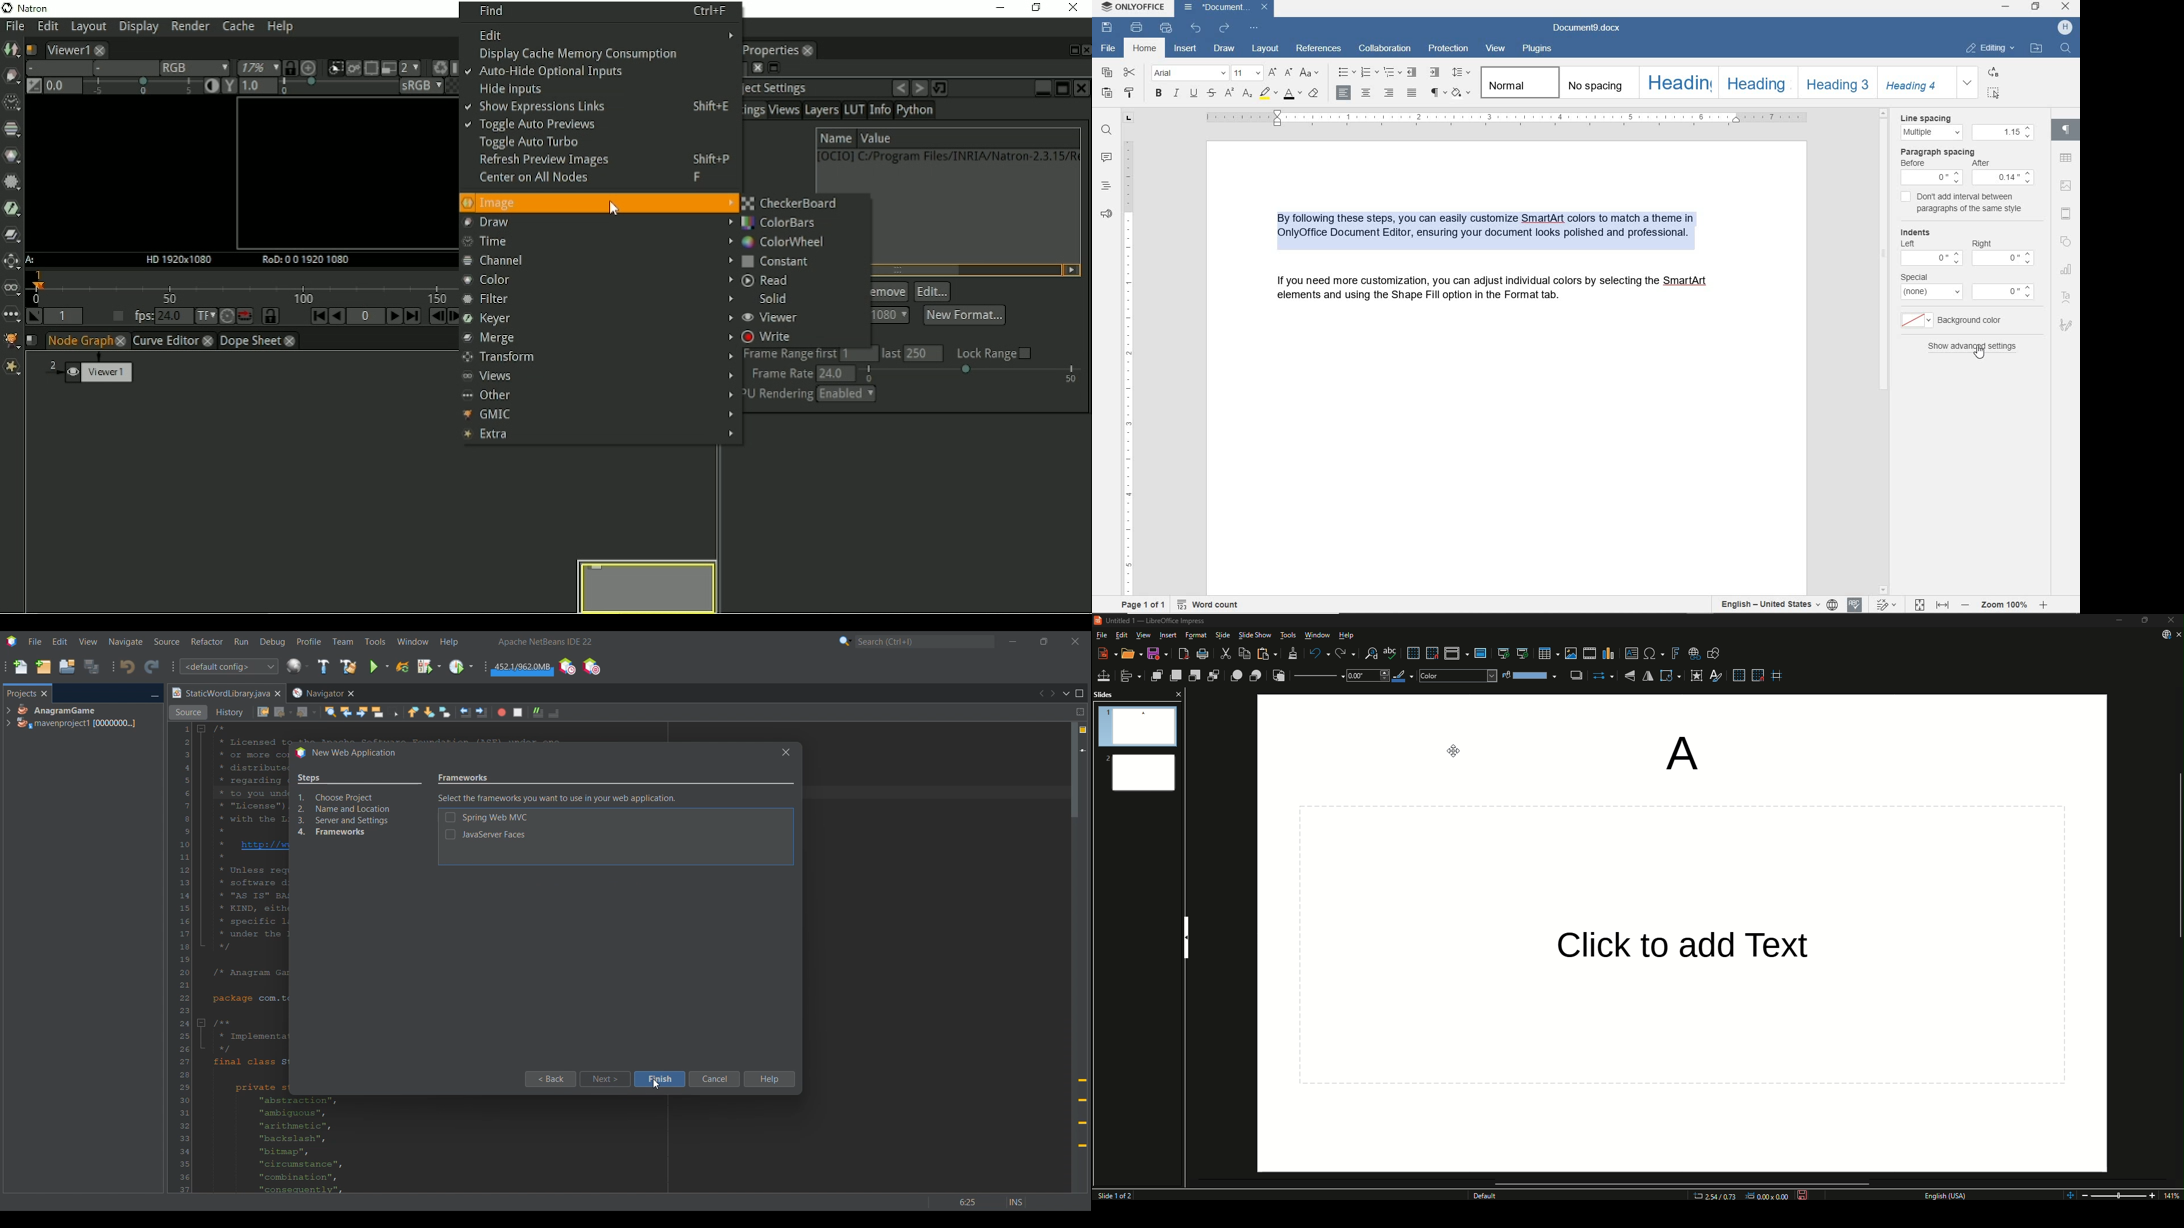 The image size is (2184, 1232). I want to click on collaboration, so click(1386, 49).